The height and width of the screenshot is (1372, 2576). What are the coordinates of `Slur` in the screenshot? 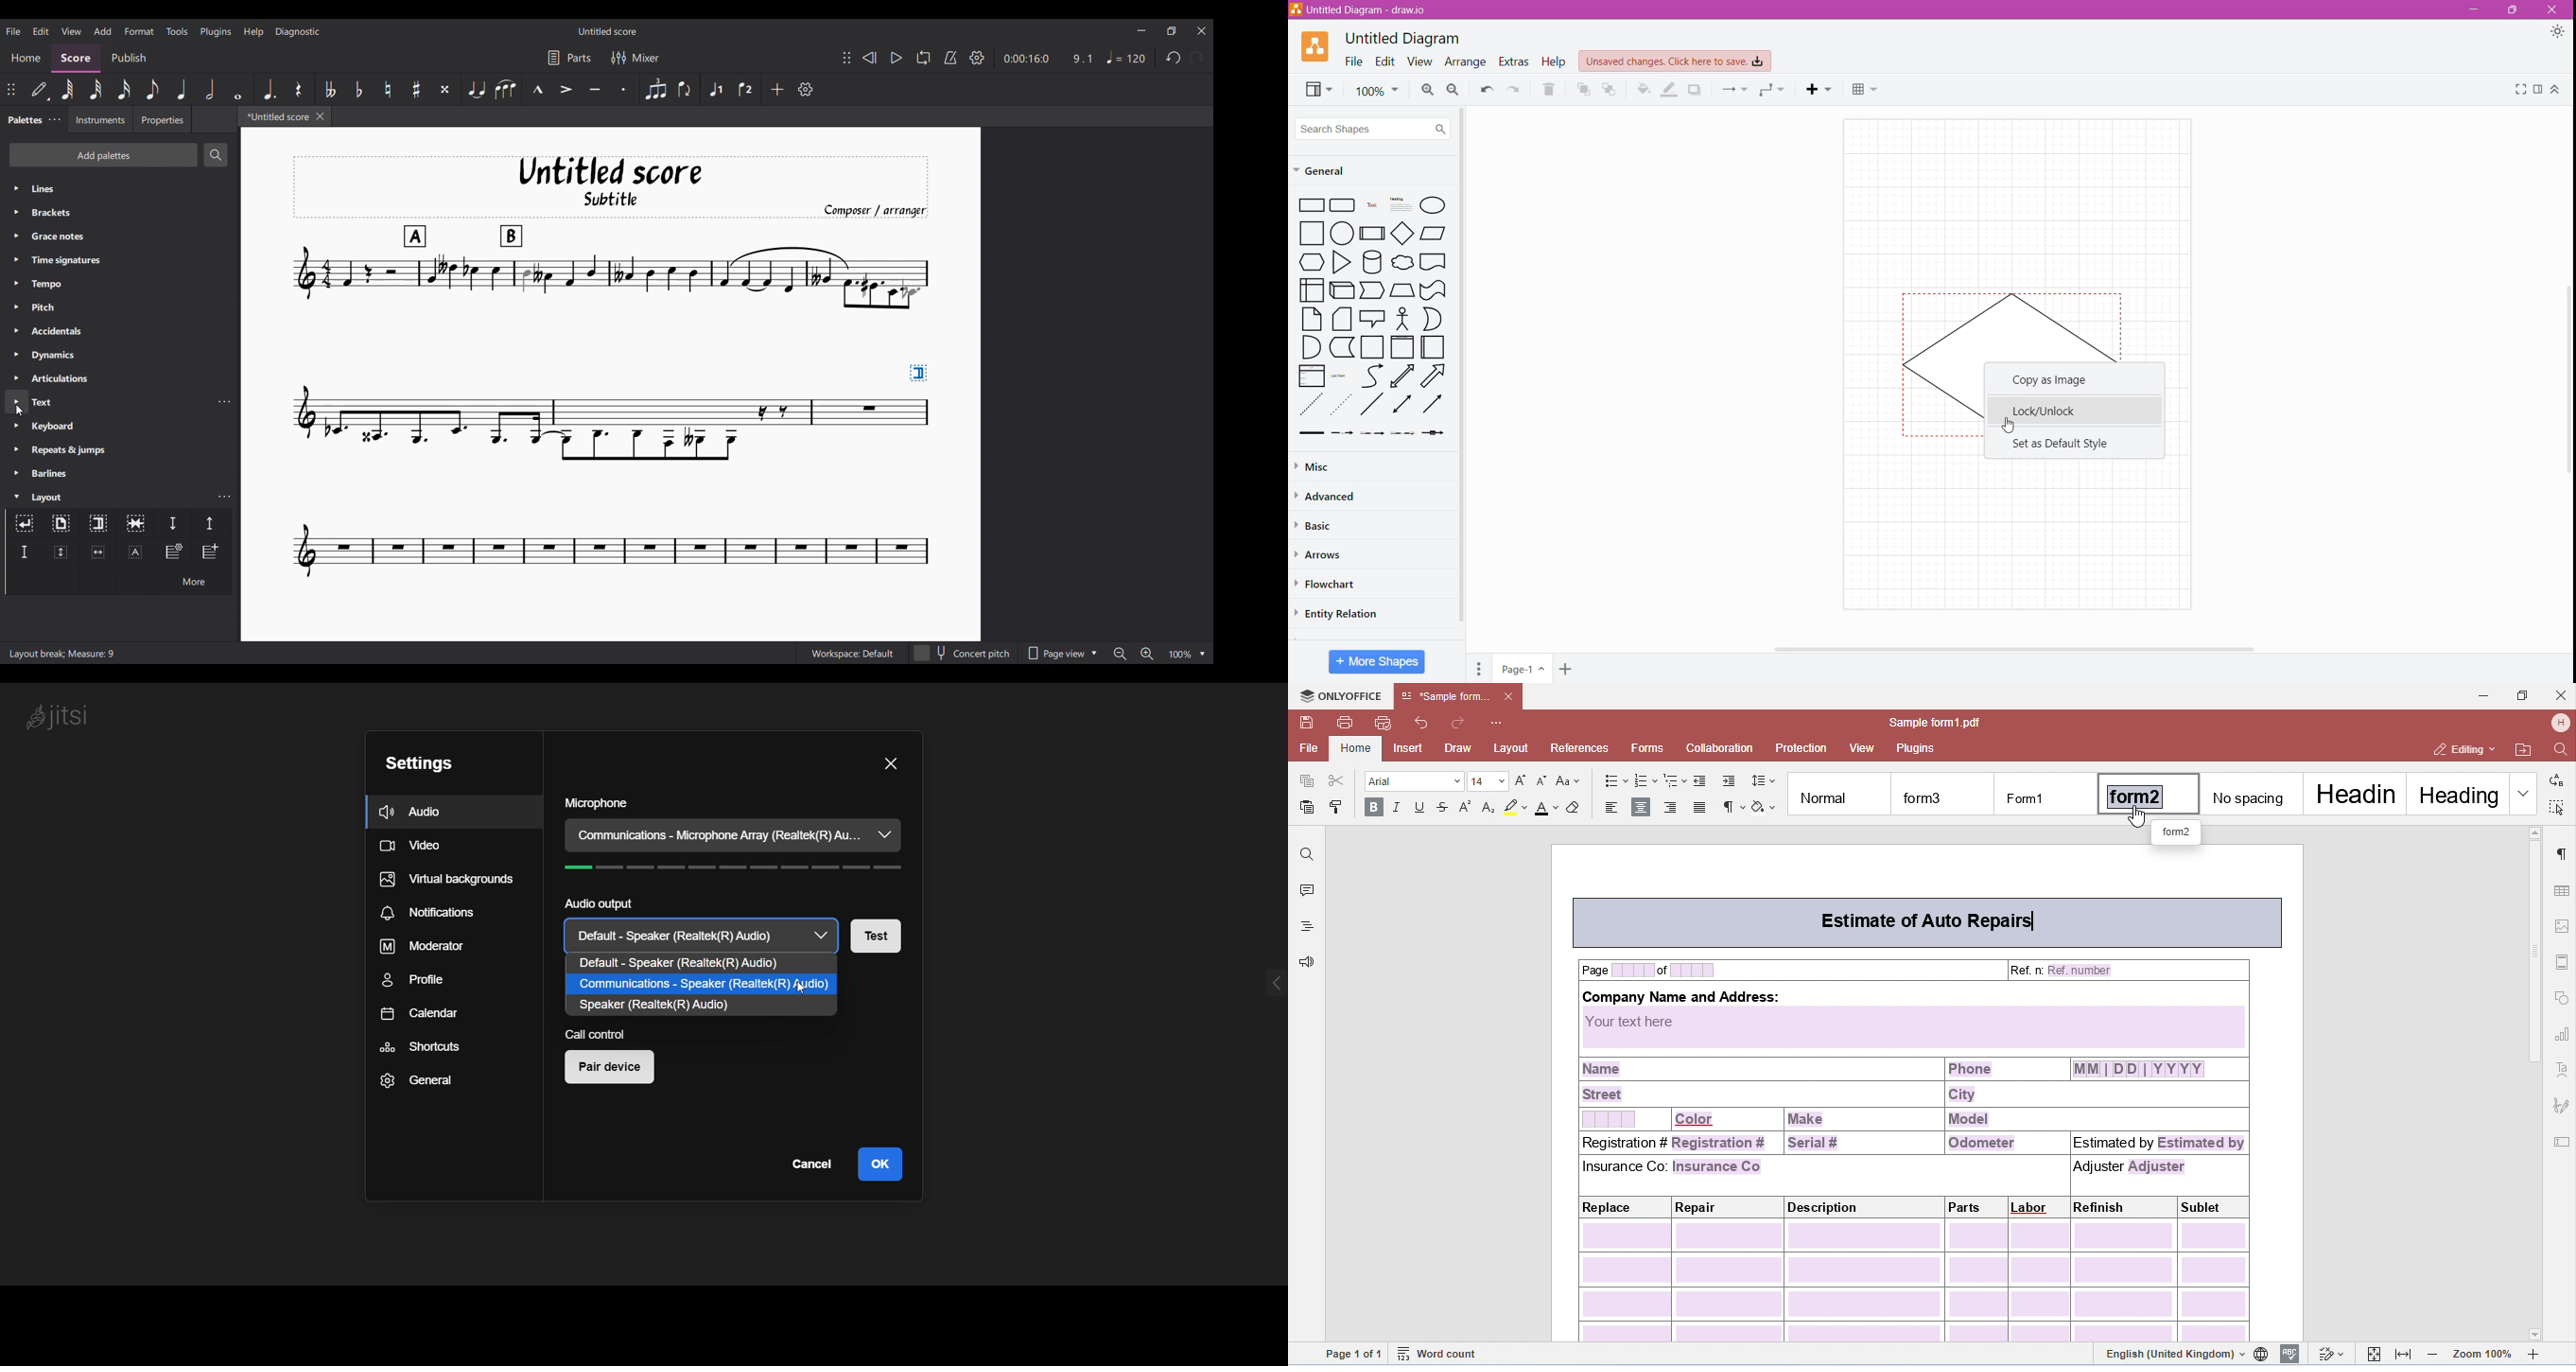 It's located at (506, 89).